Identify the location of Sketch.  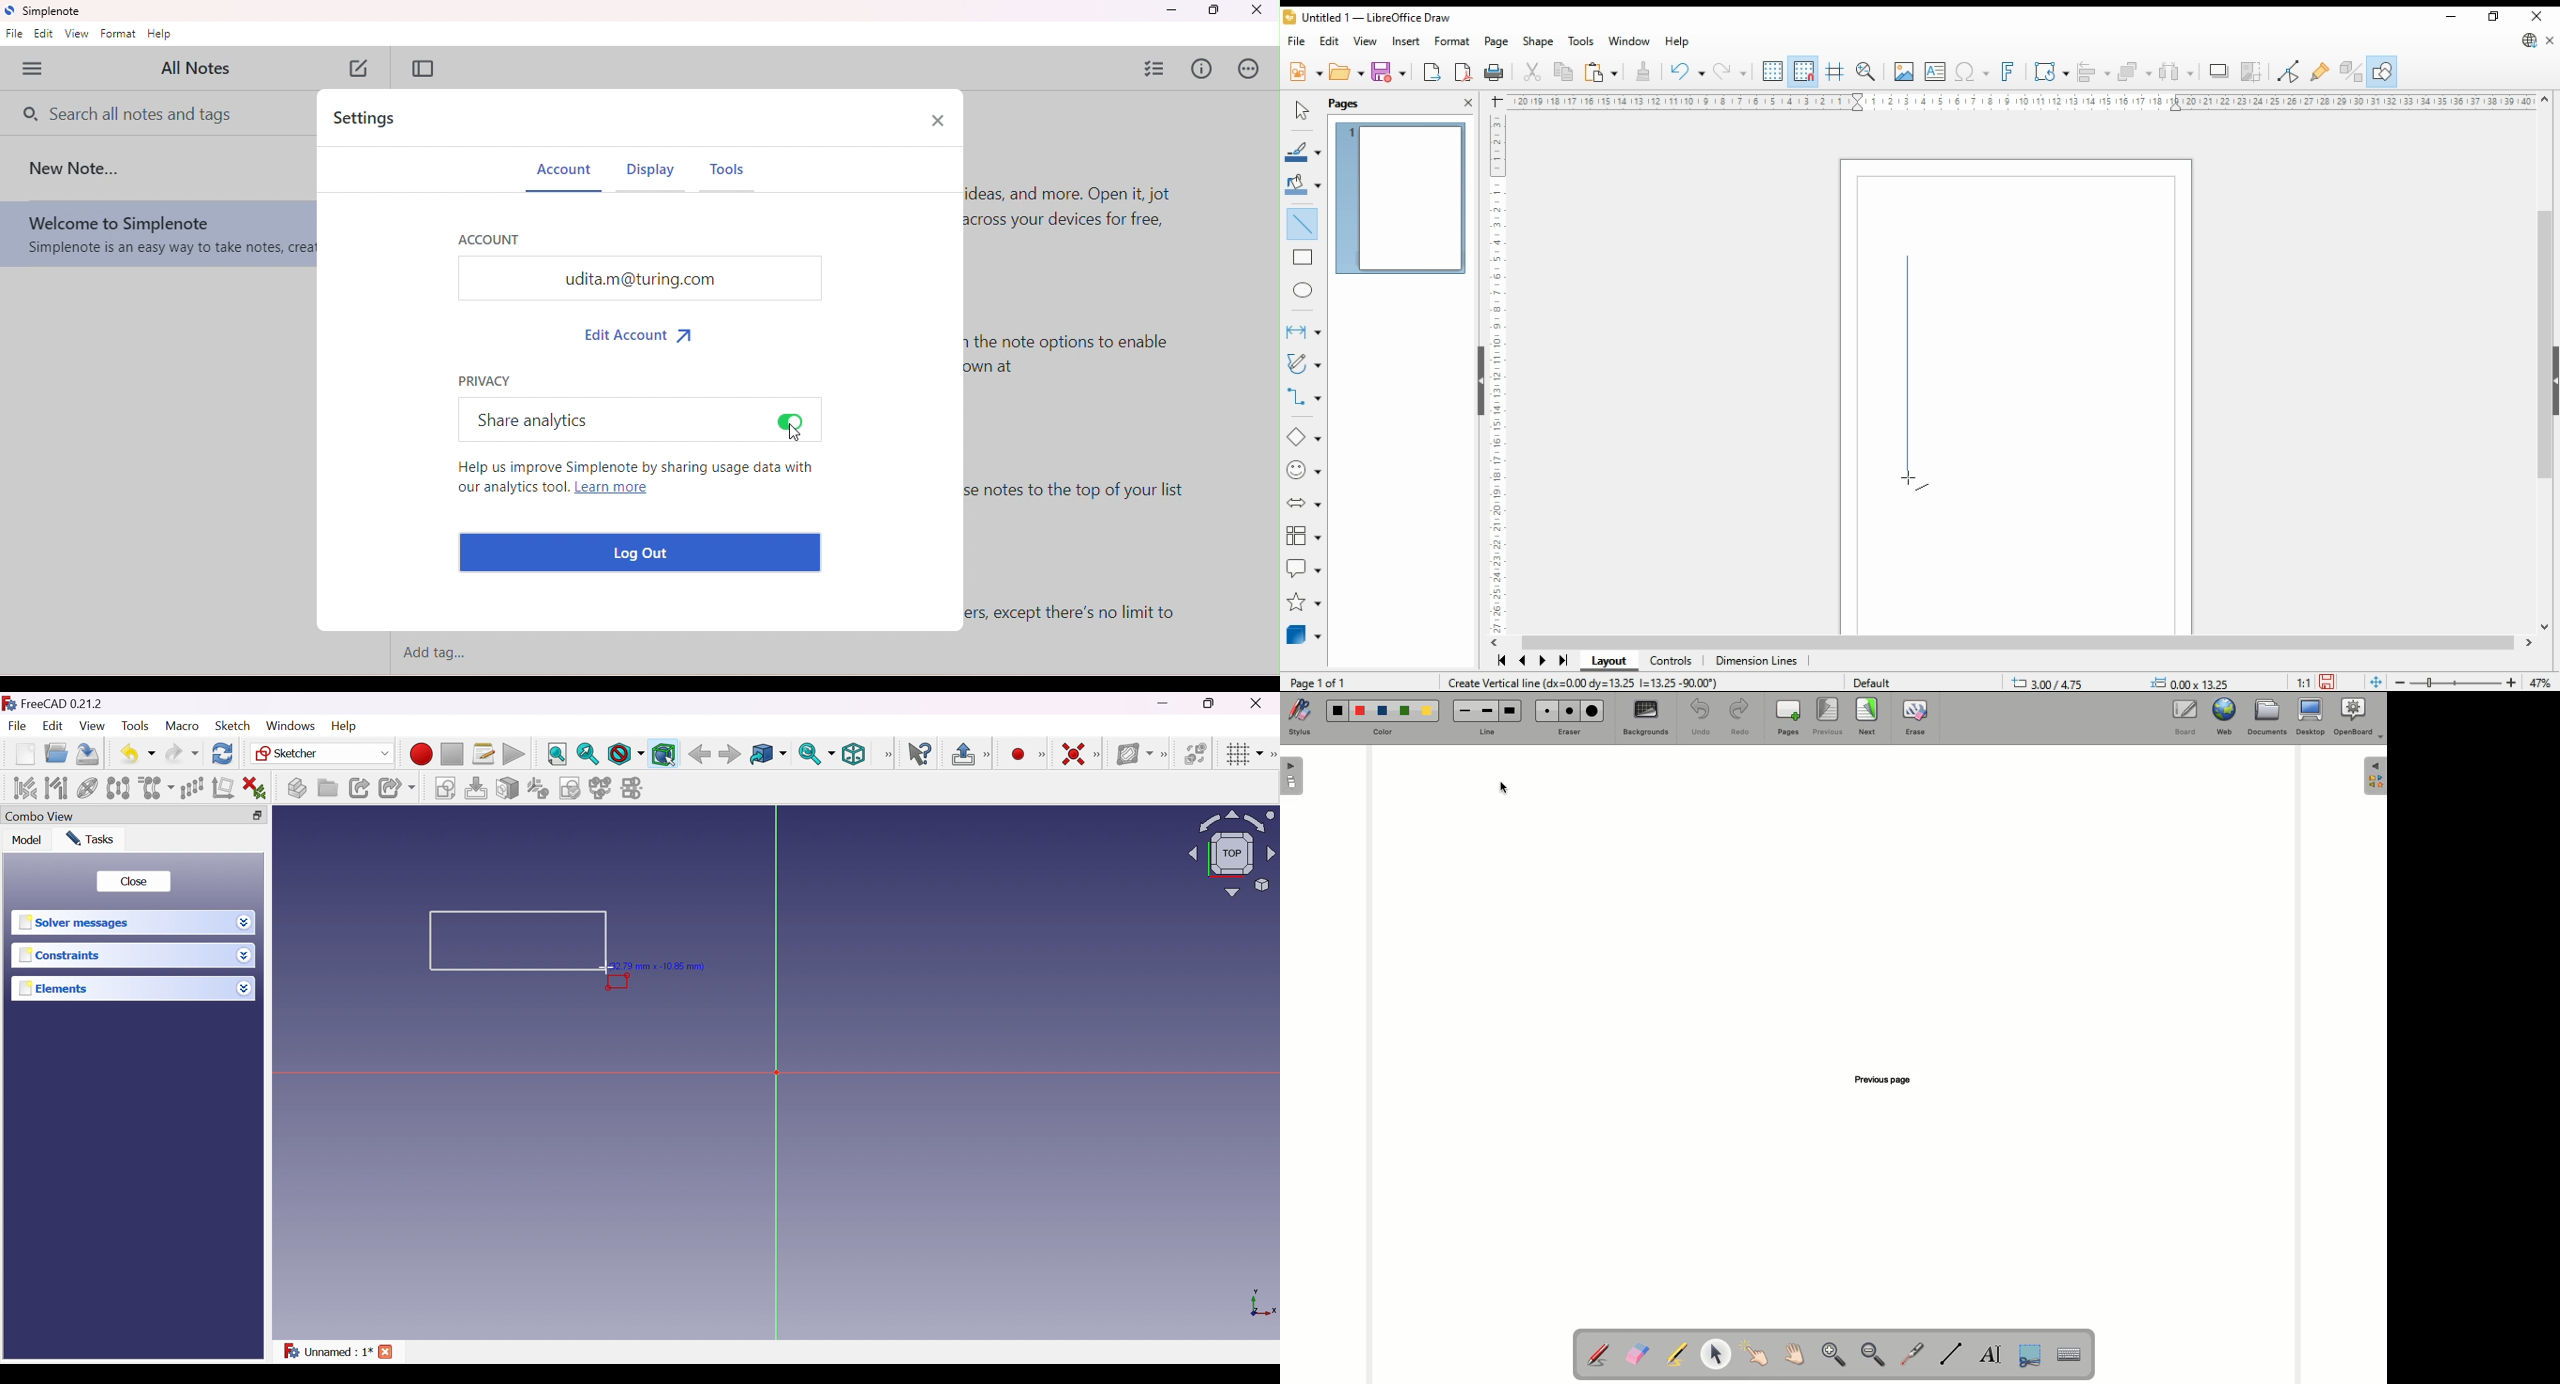
(233, 726).